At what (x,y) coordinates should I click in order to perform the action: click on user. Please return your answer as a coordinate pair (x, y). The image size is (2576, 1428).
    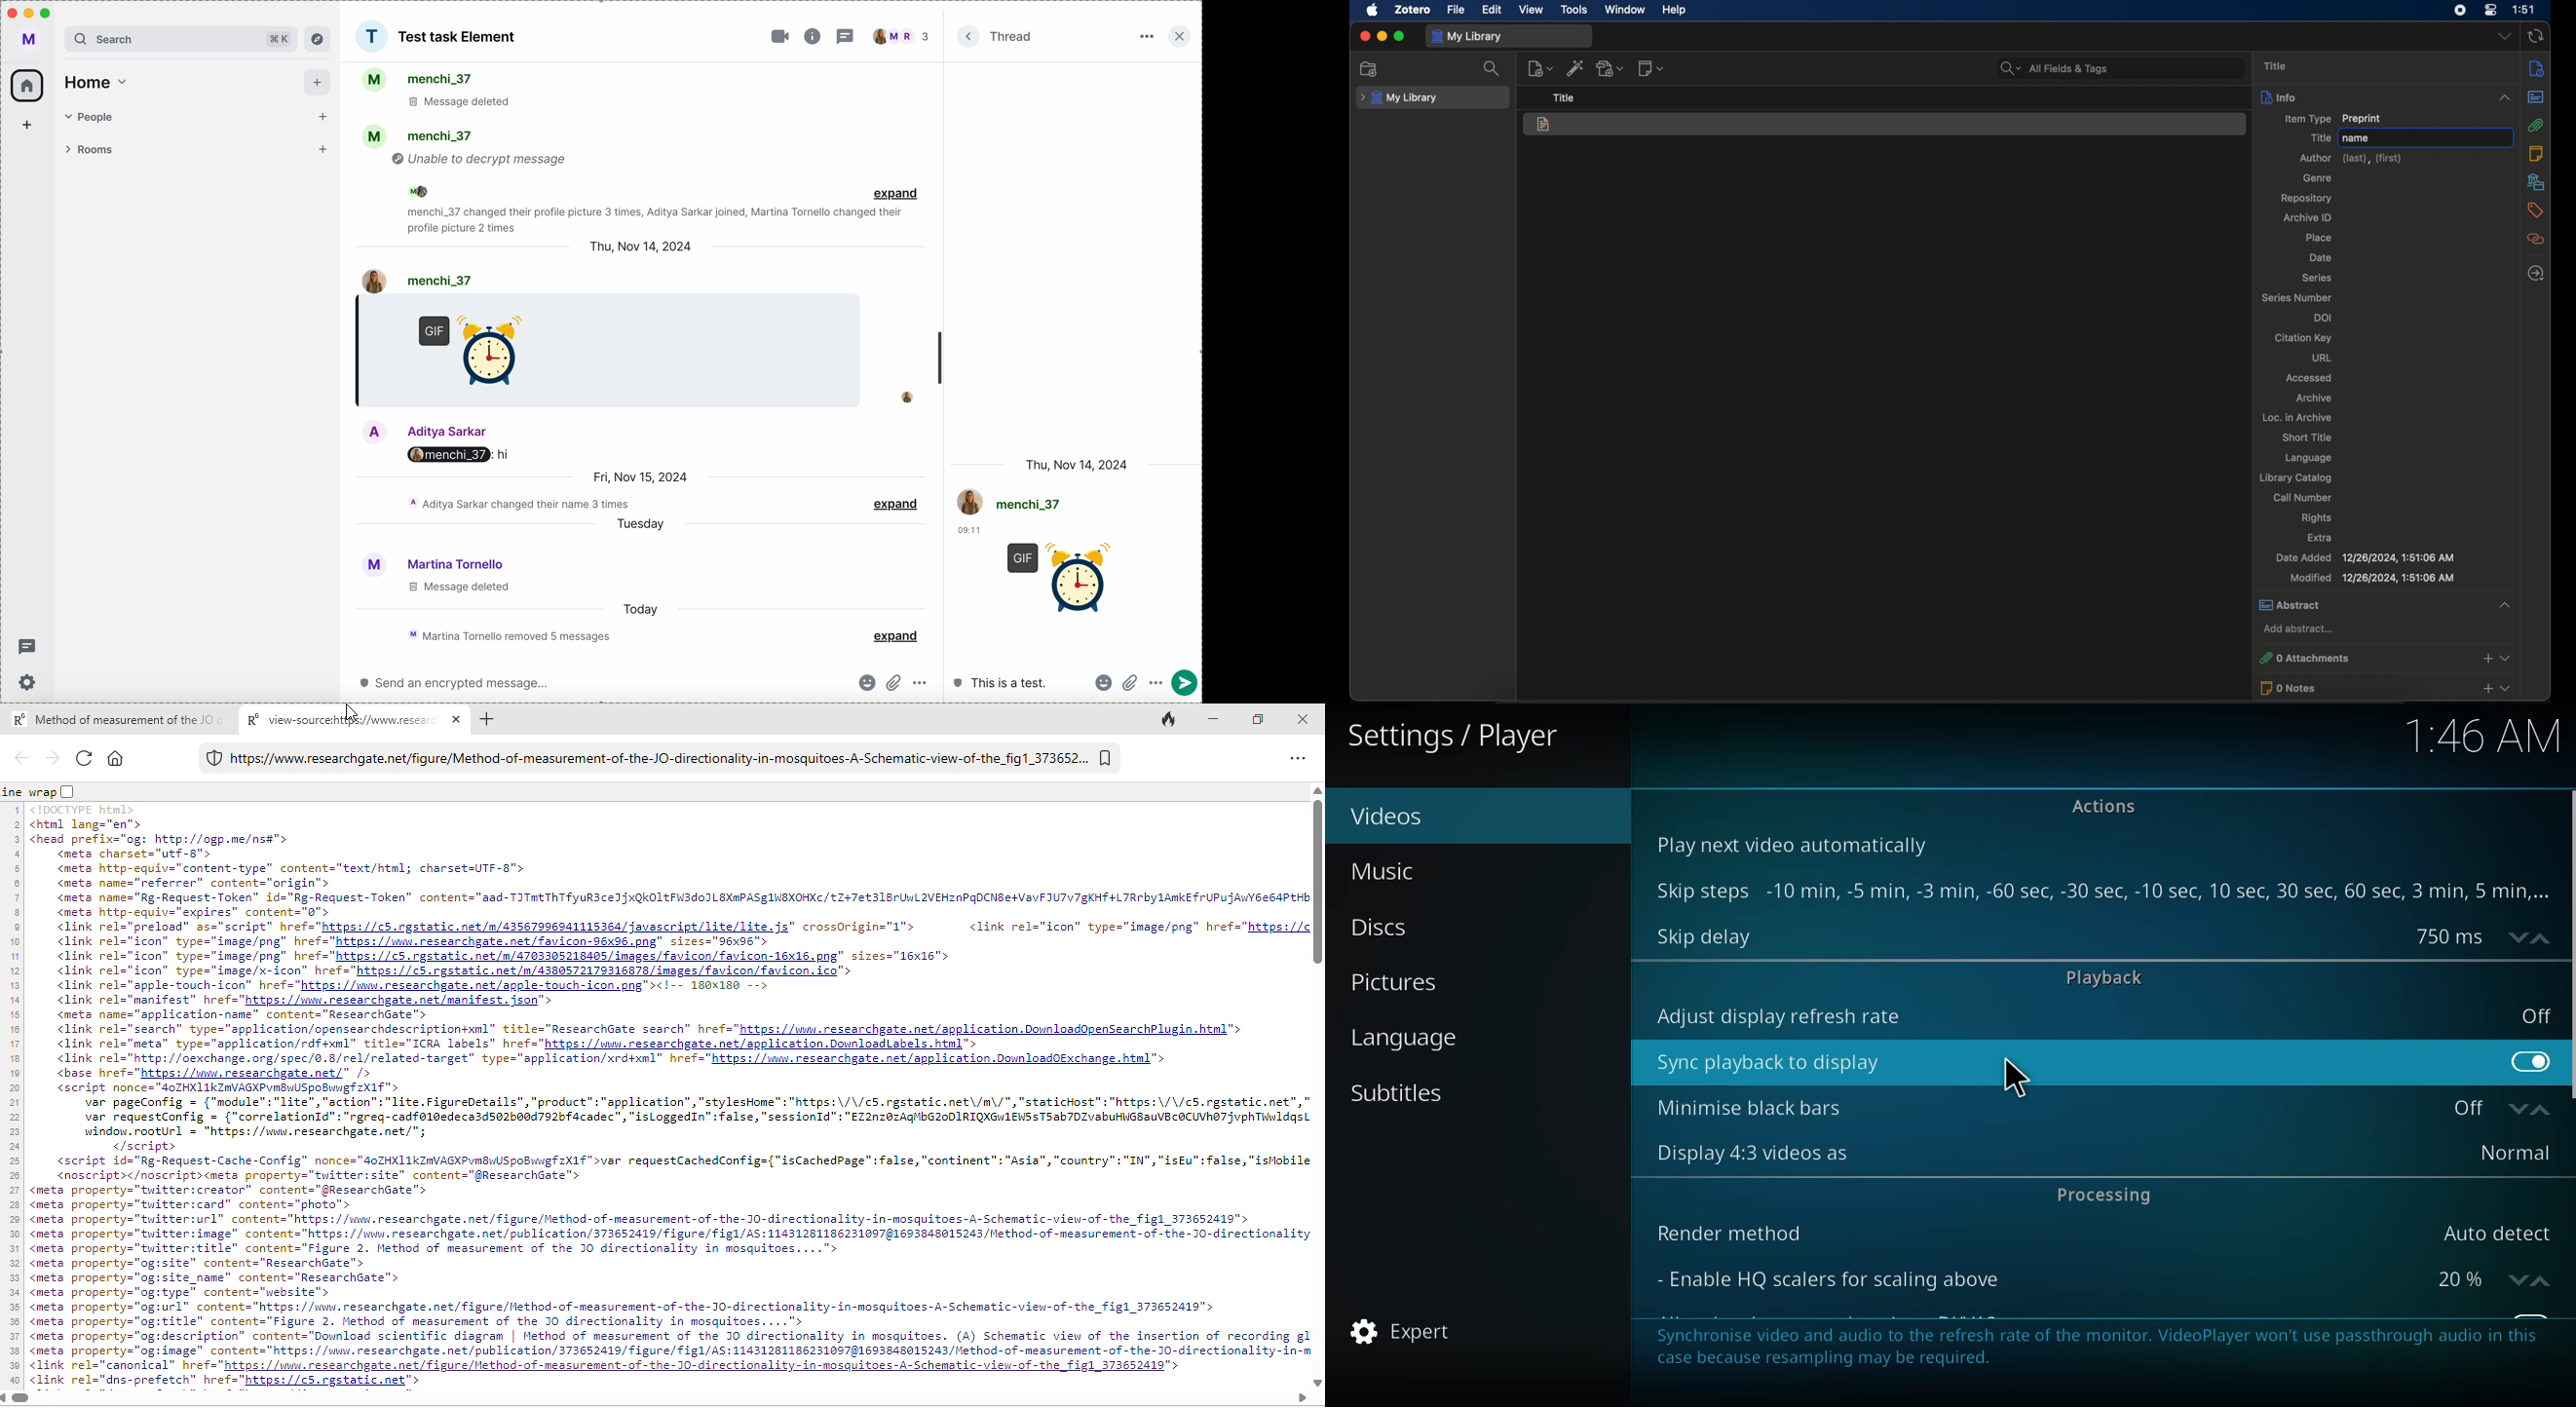
    Looking at the image, I should click on (431, 562).